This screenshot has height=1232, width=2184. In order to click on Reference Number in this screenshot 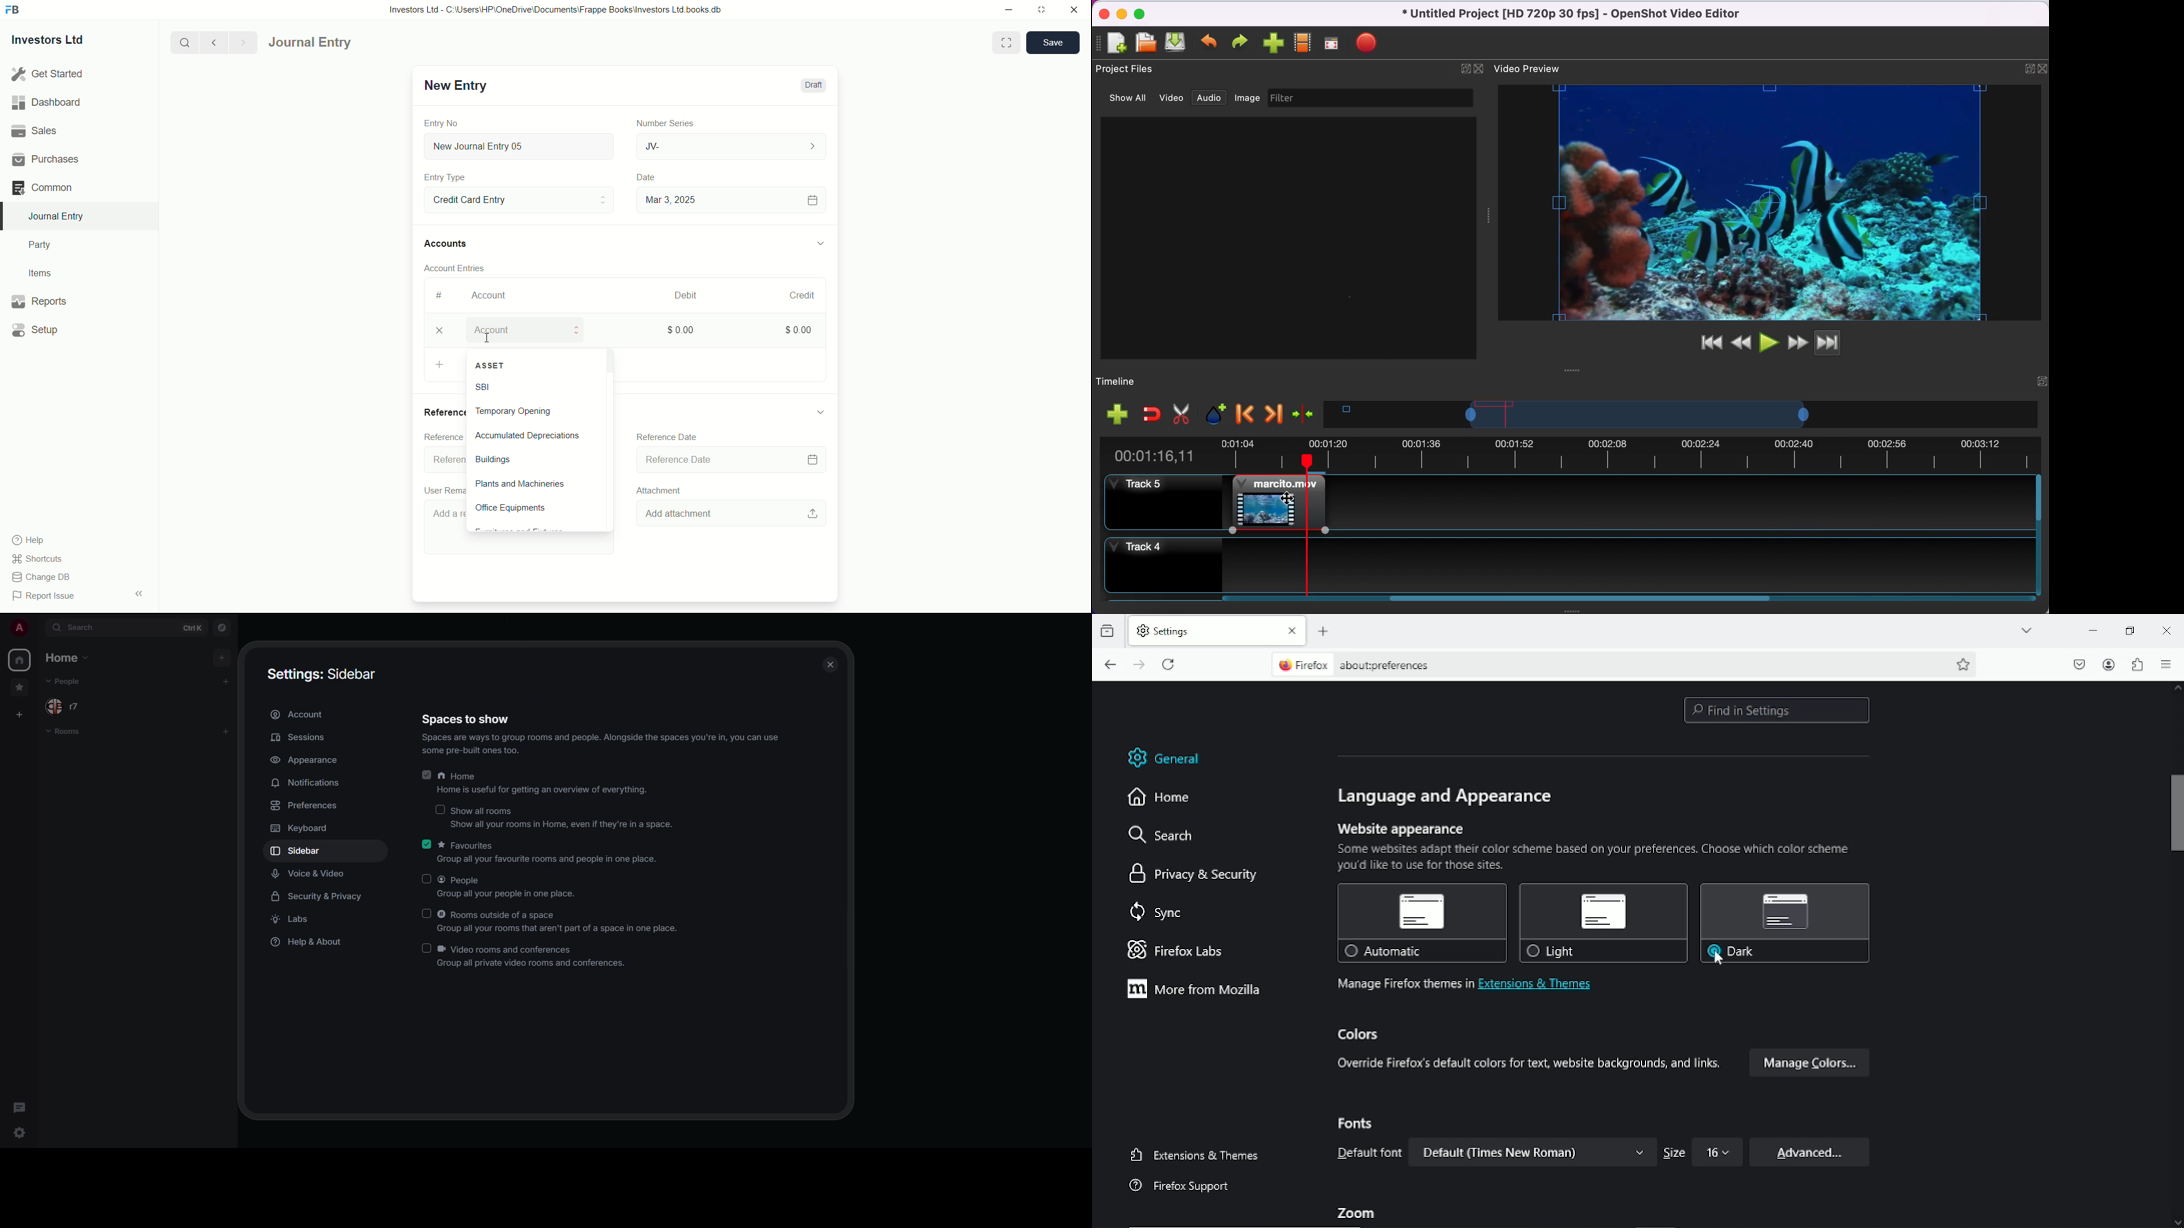, I will do `click(442, 437)`.